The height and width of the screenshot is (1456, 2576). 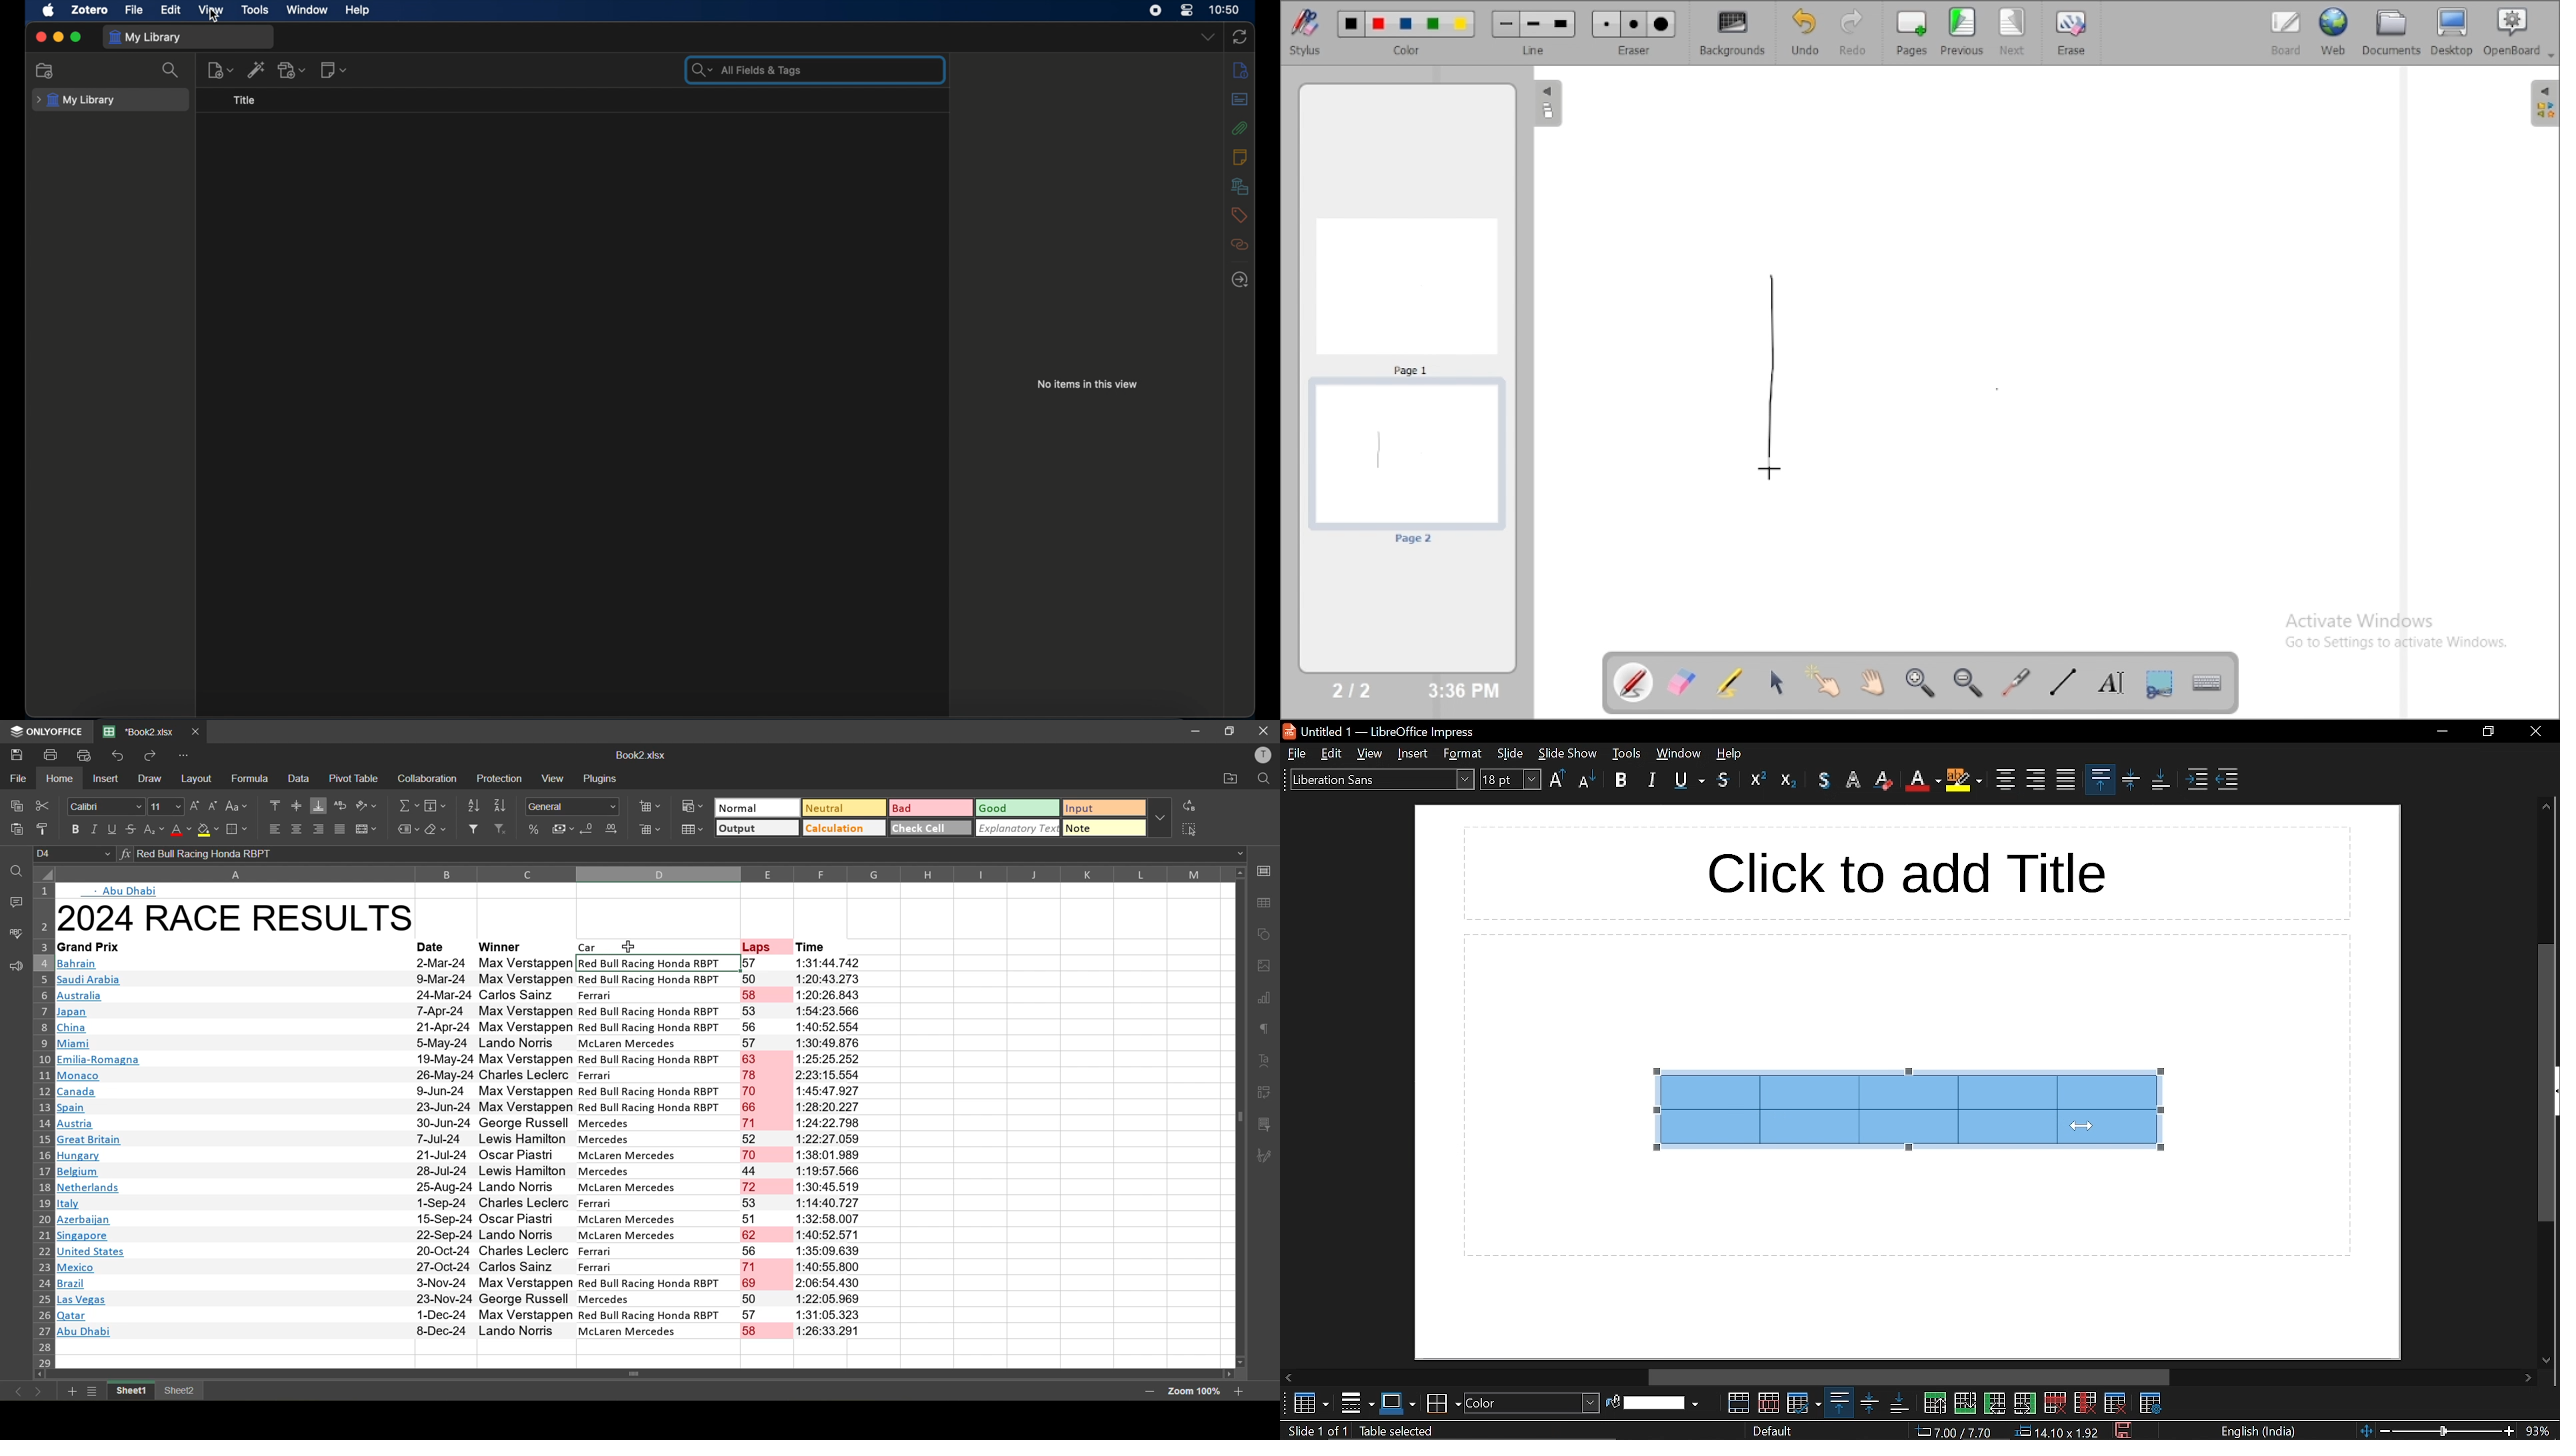 What do you see at coordinates (339, 829) in the screenshot?
I see `justified` at bounding box center [339, 829].